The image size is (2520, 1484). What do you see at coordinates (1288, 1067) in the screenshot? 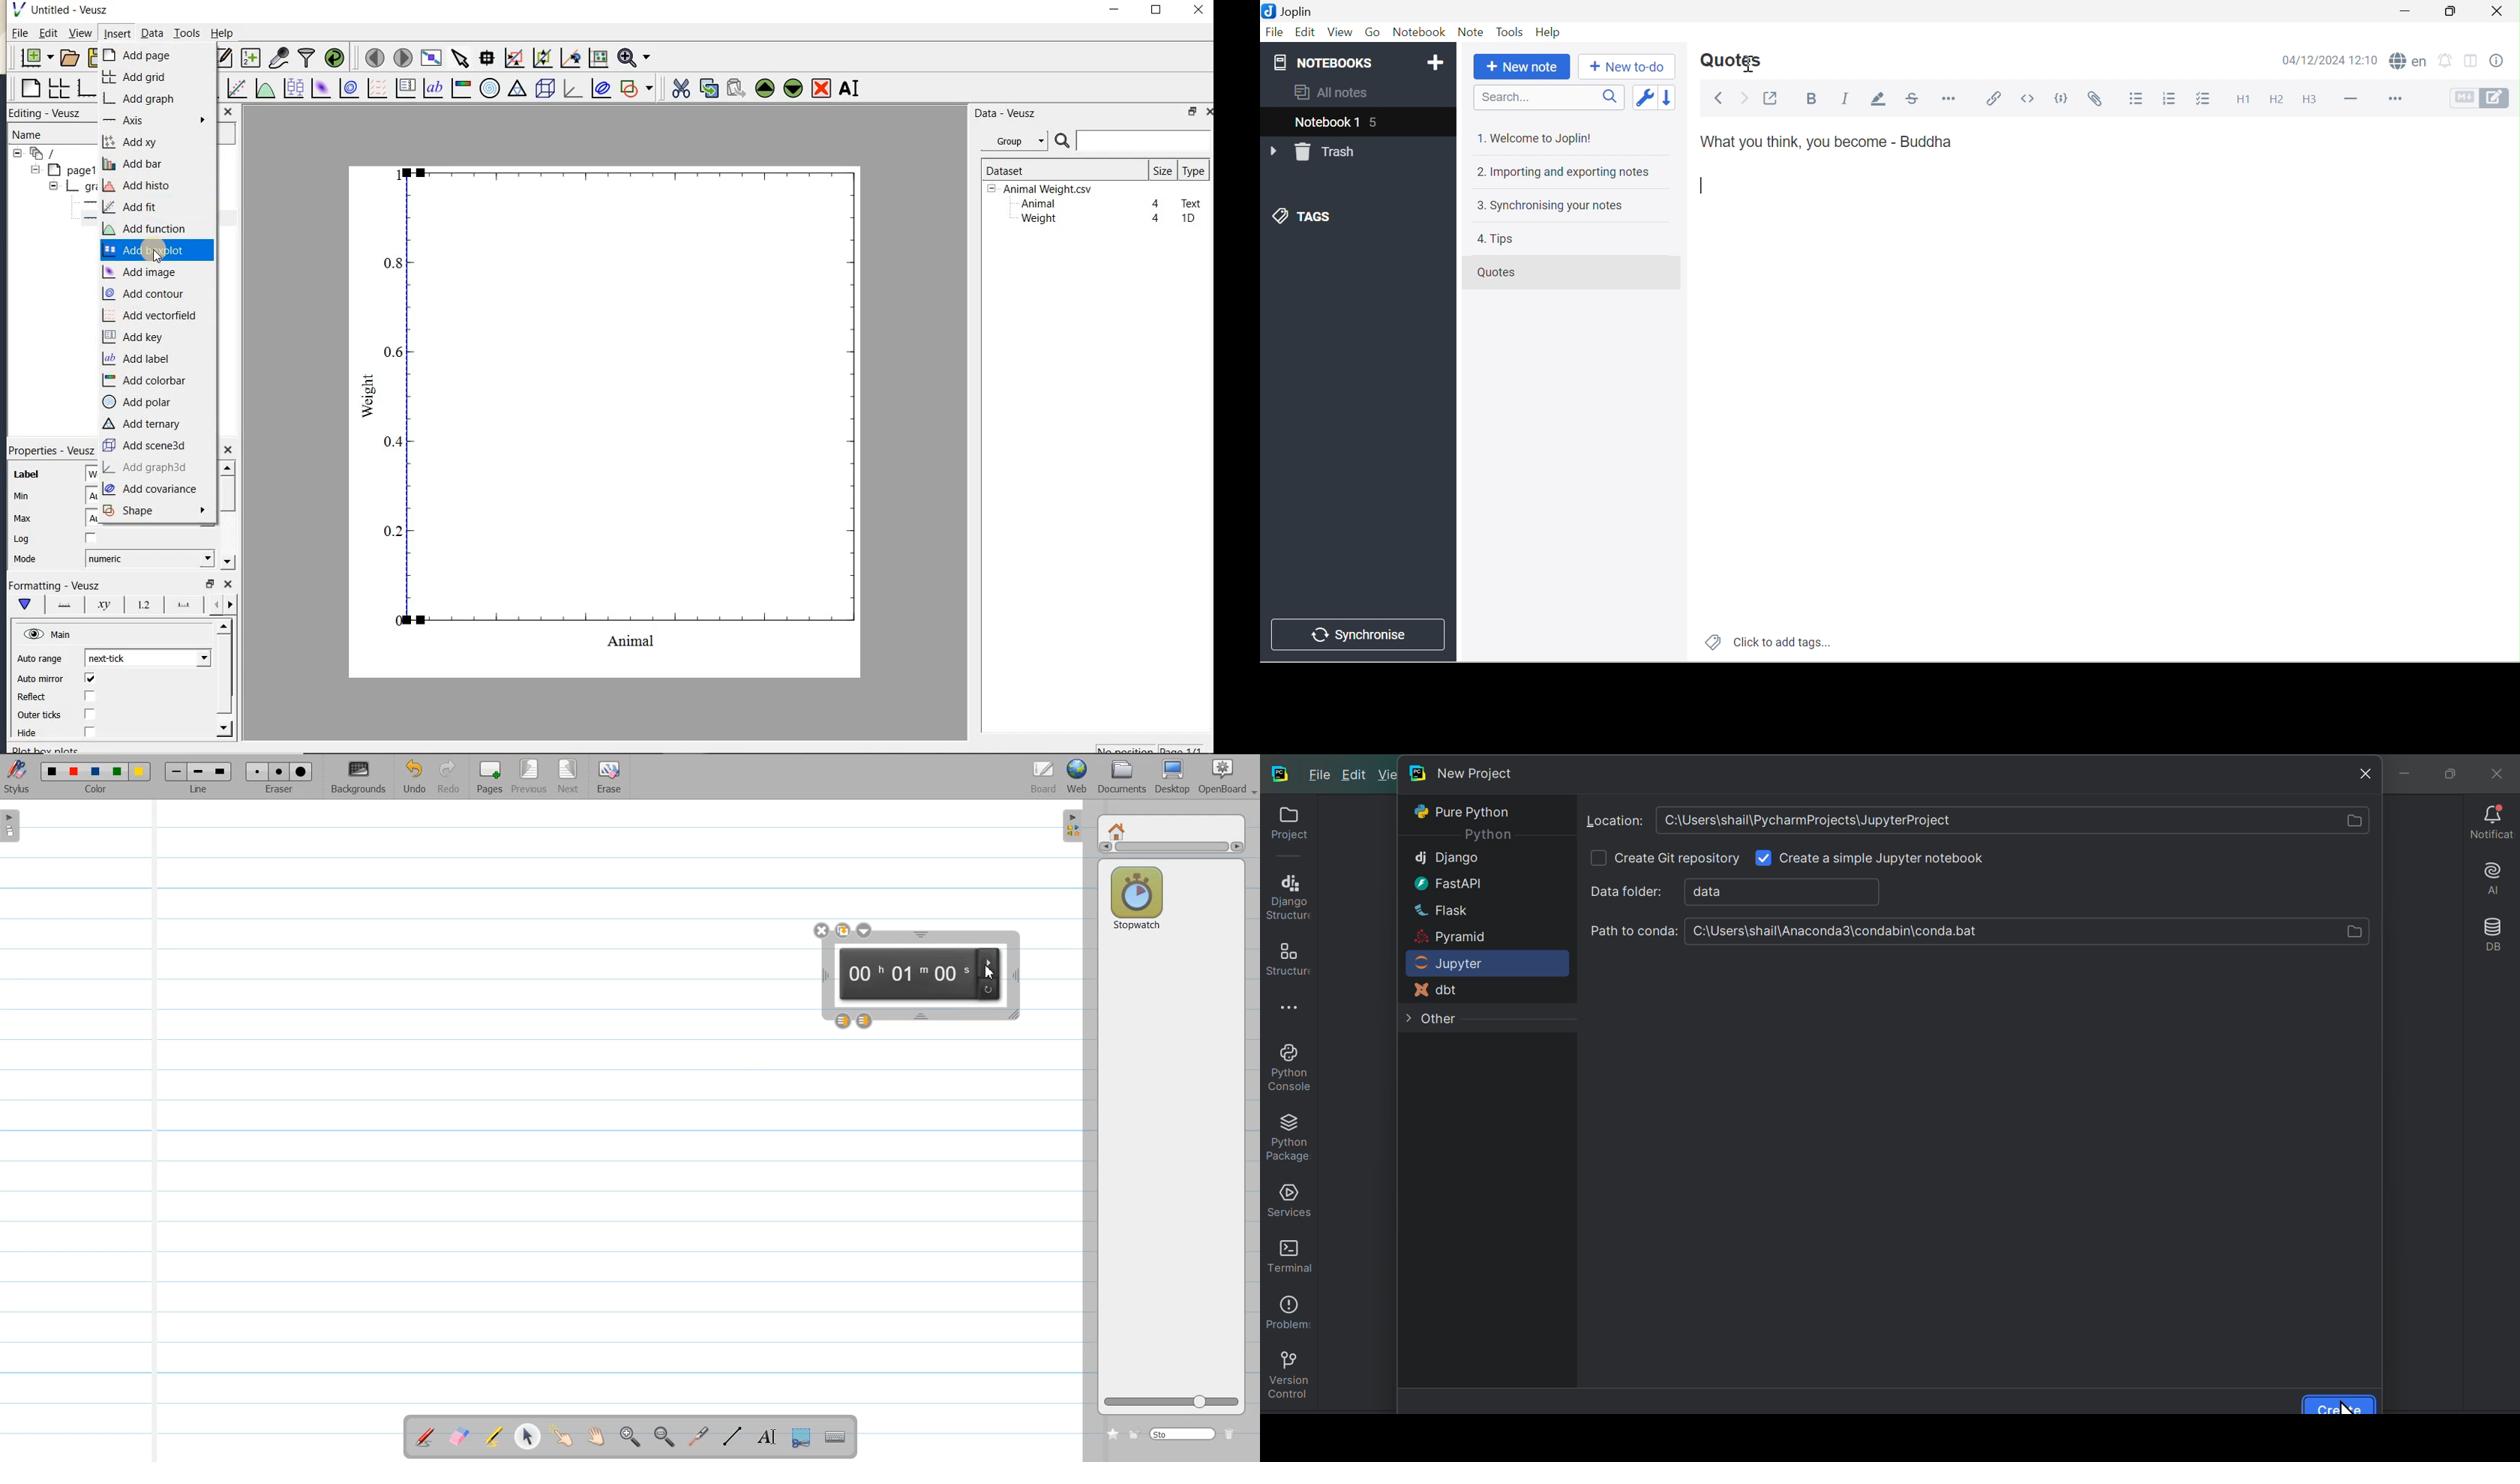
I see `Python console` at bounding box center [1288, 1067].